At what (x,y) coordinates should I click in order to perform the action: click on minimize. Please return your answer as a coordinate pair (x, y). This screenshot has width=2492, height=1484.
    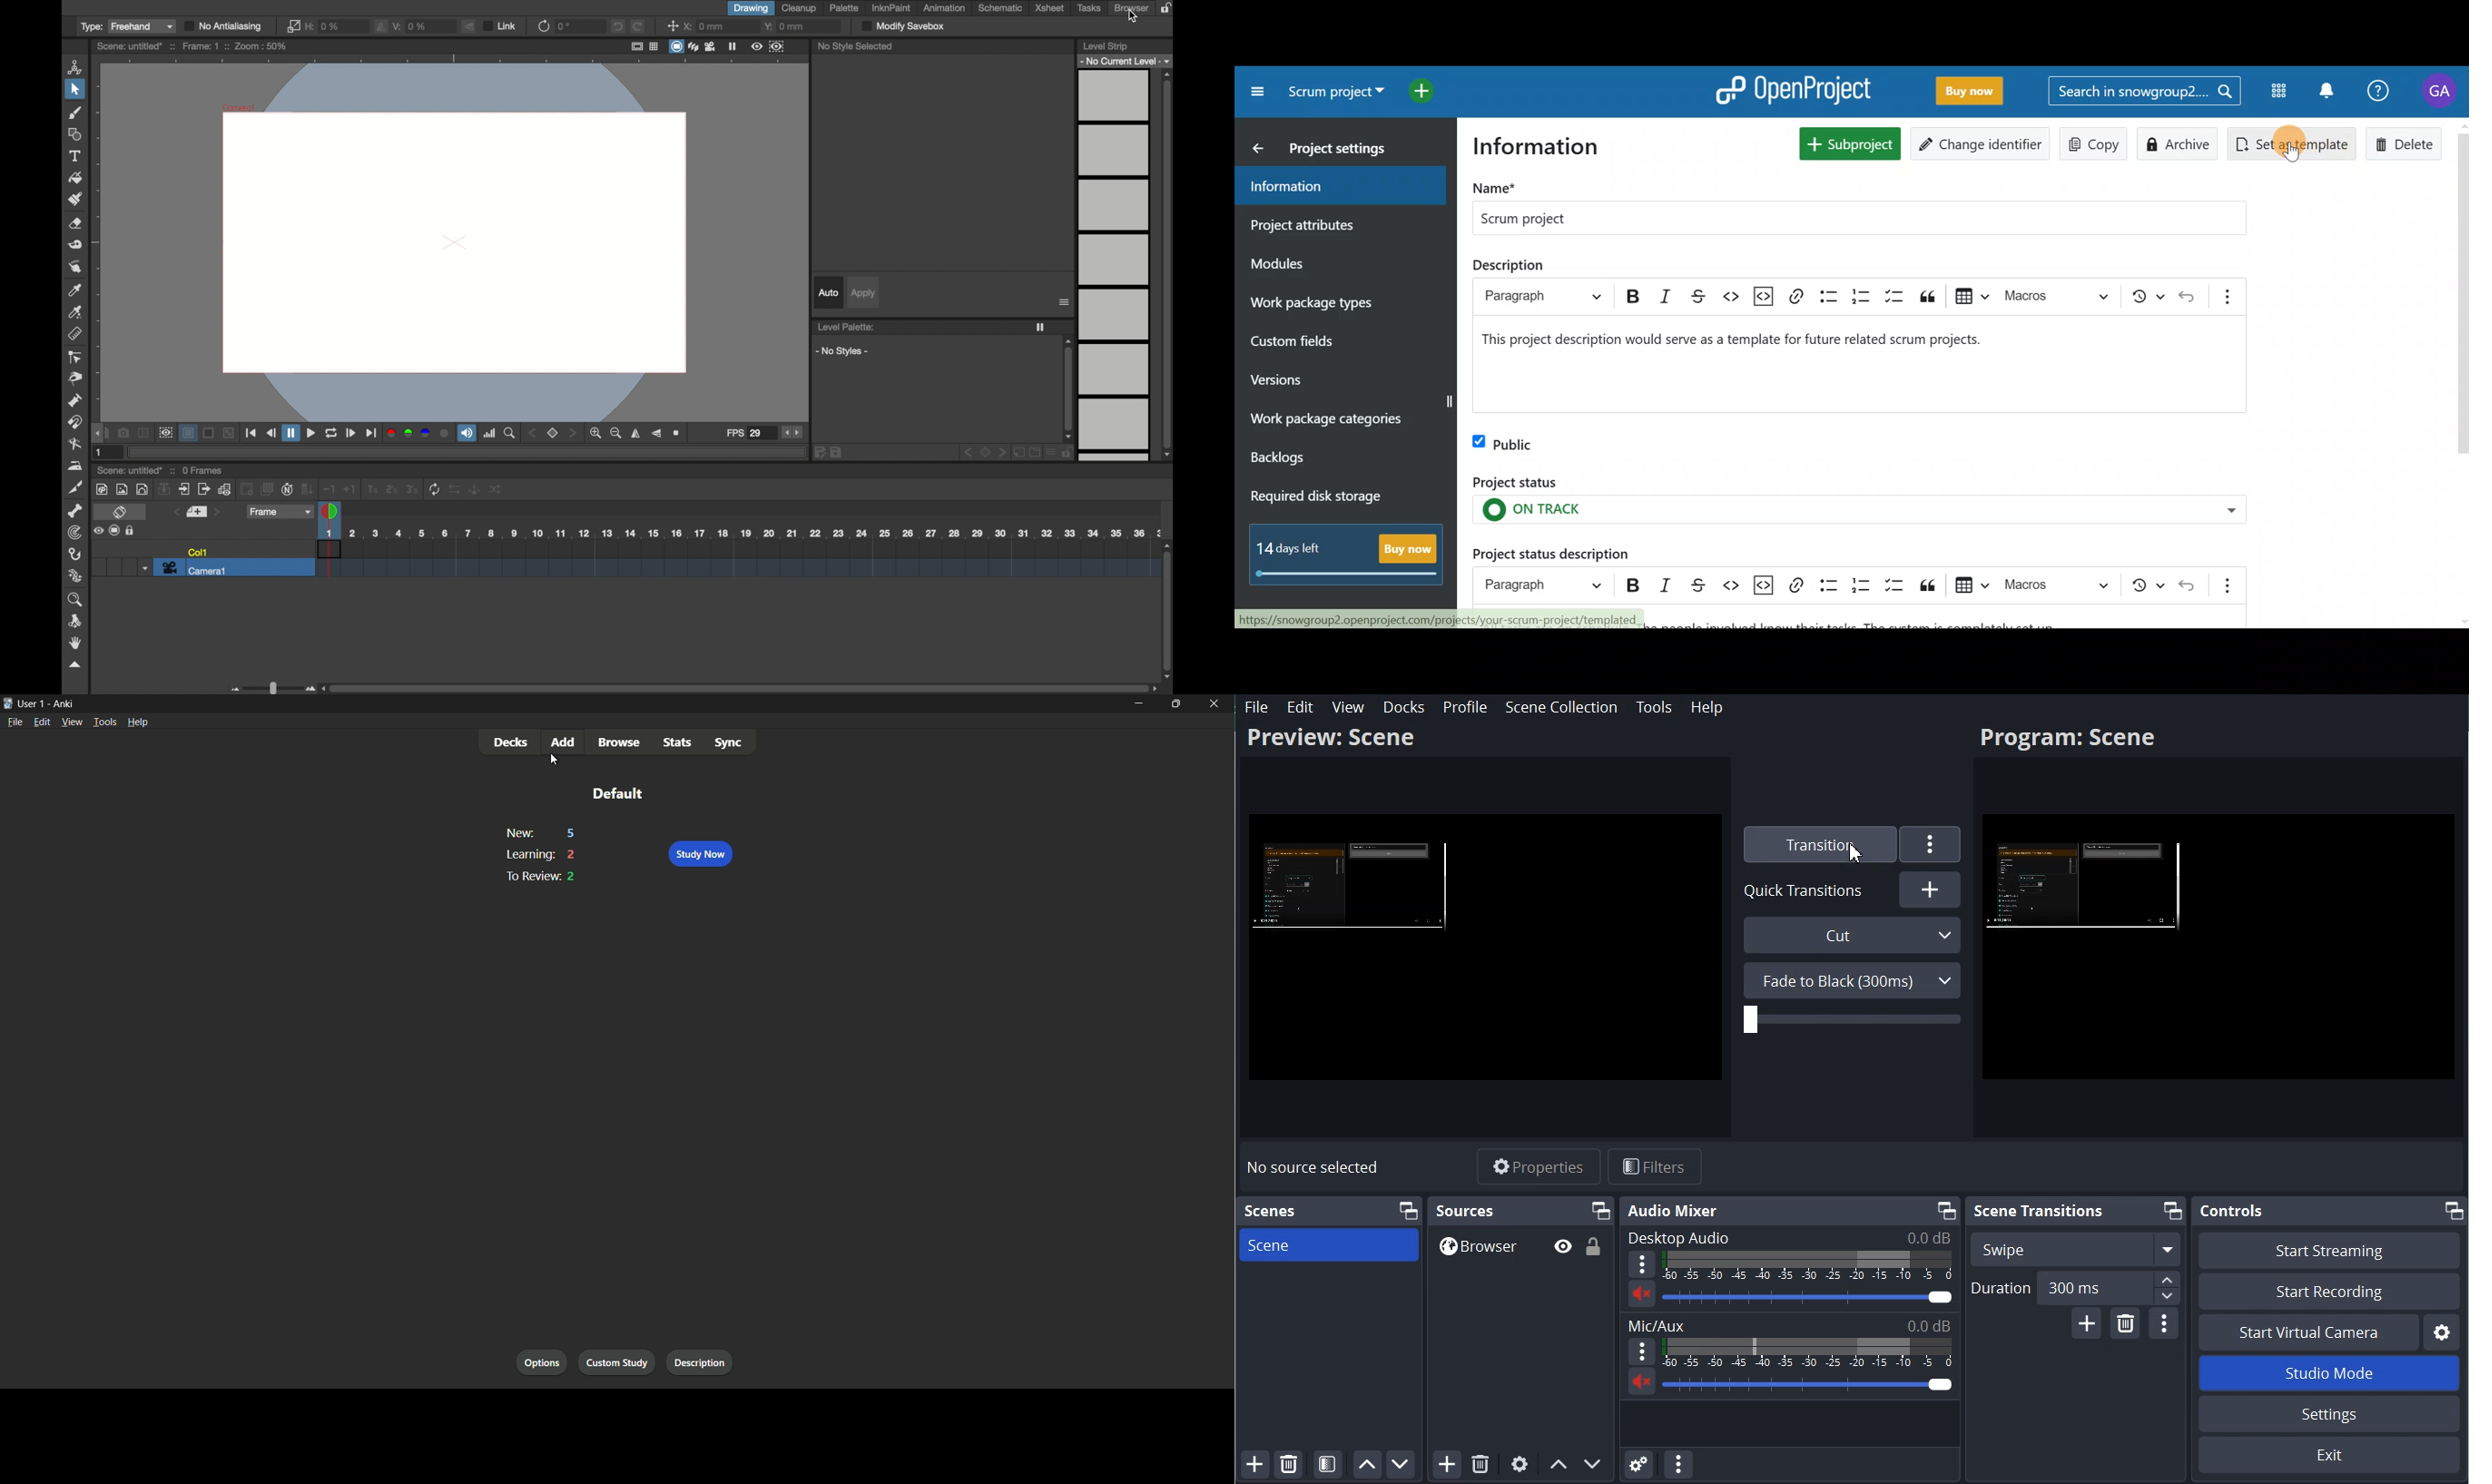
    Looking at the image, I should click on (1137, 703).